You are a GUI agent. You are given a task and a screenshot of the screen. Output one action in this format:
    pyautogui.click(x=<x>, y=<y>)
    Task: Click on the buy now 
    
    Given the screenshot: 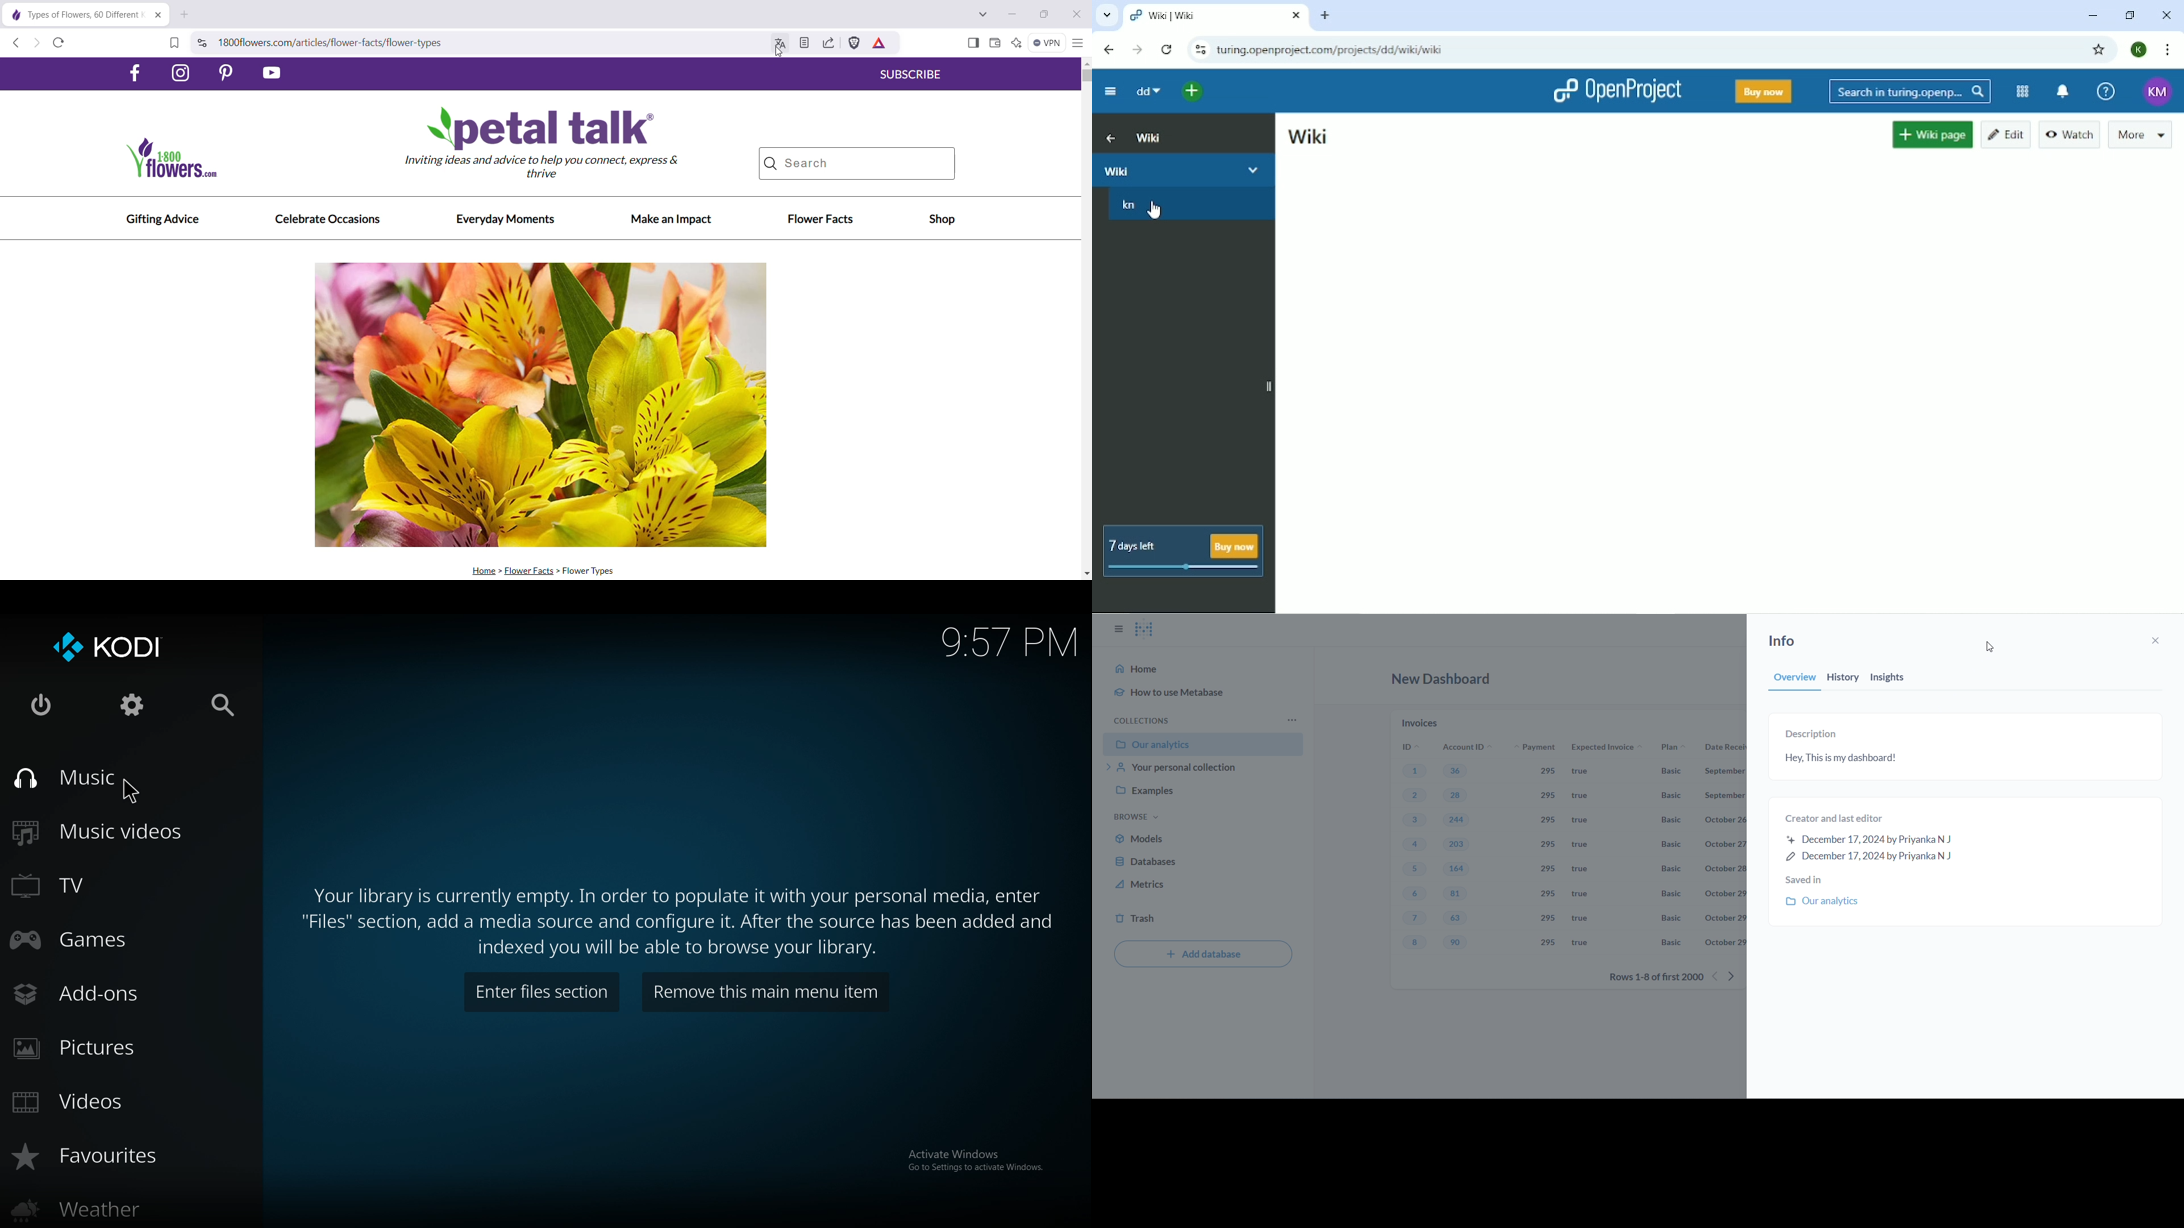 What is the action you would take?
    pyautogui.click(x=1239, y=547)
    